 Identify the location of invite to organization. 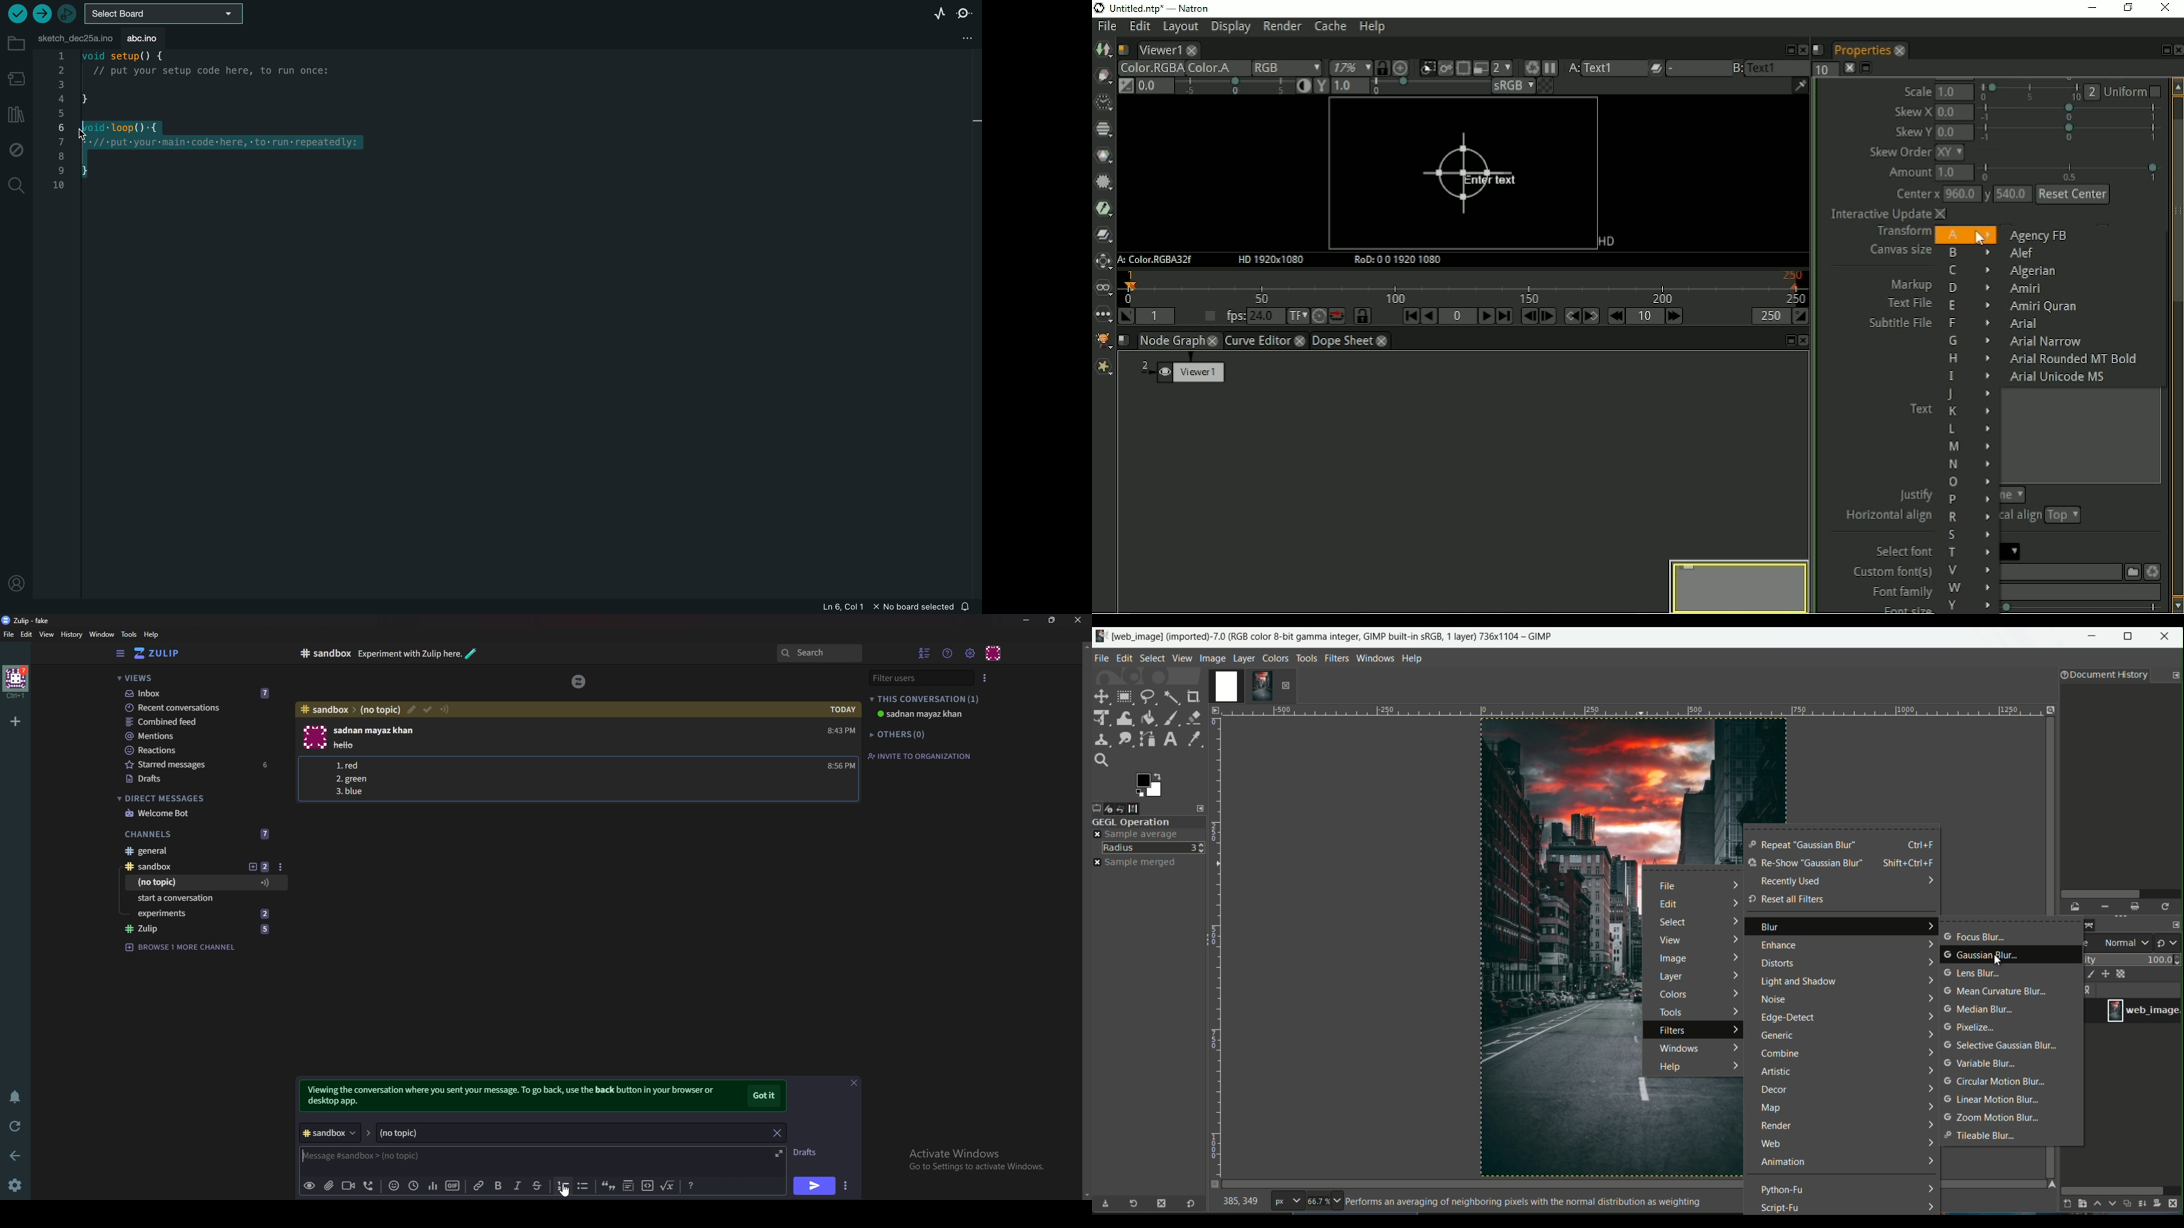
(920, 757).